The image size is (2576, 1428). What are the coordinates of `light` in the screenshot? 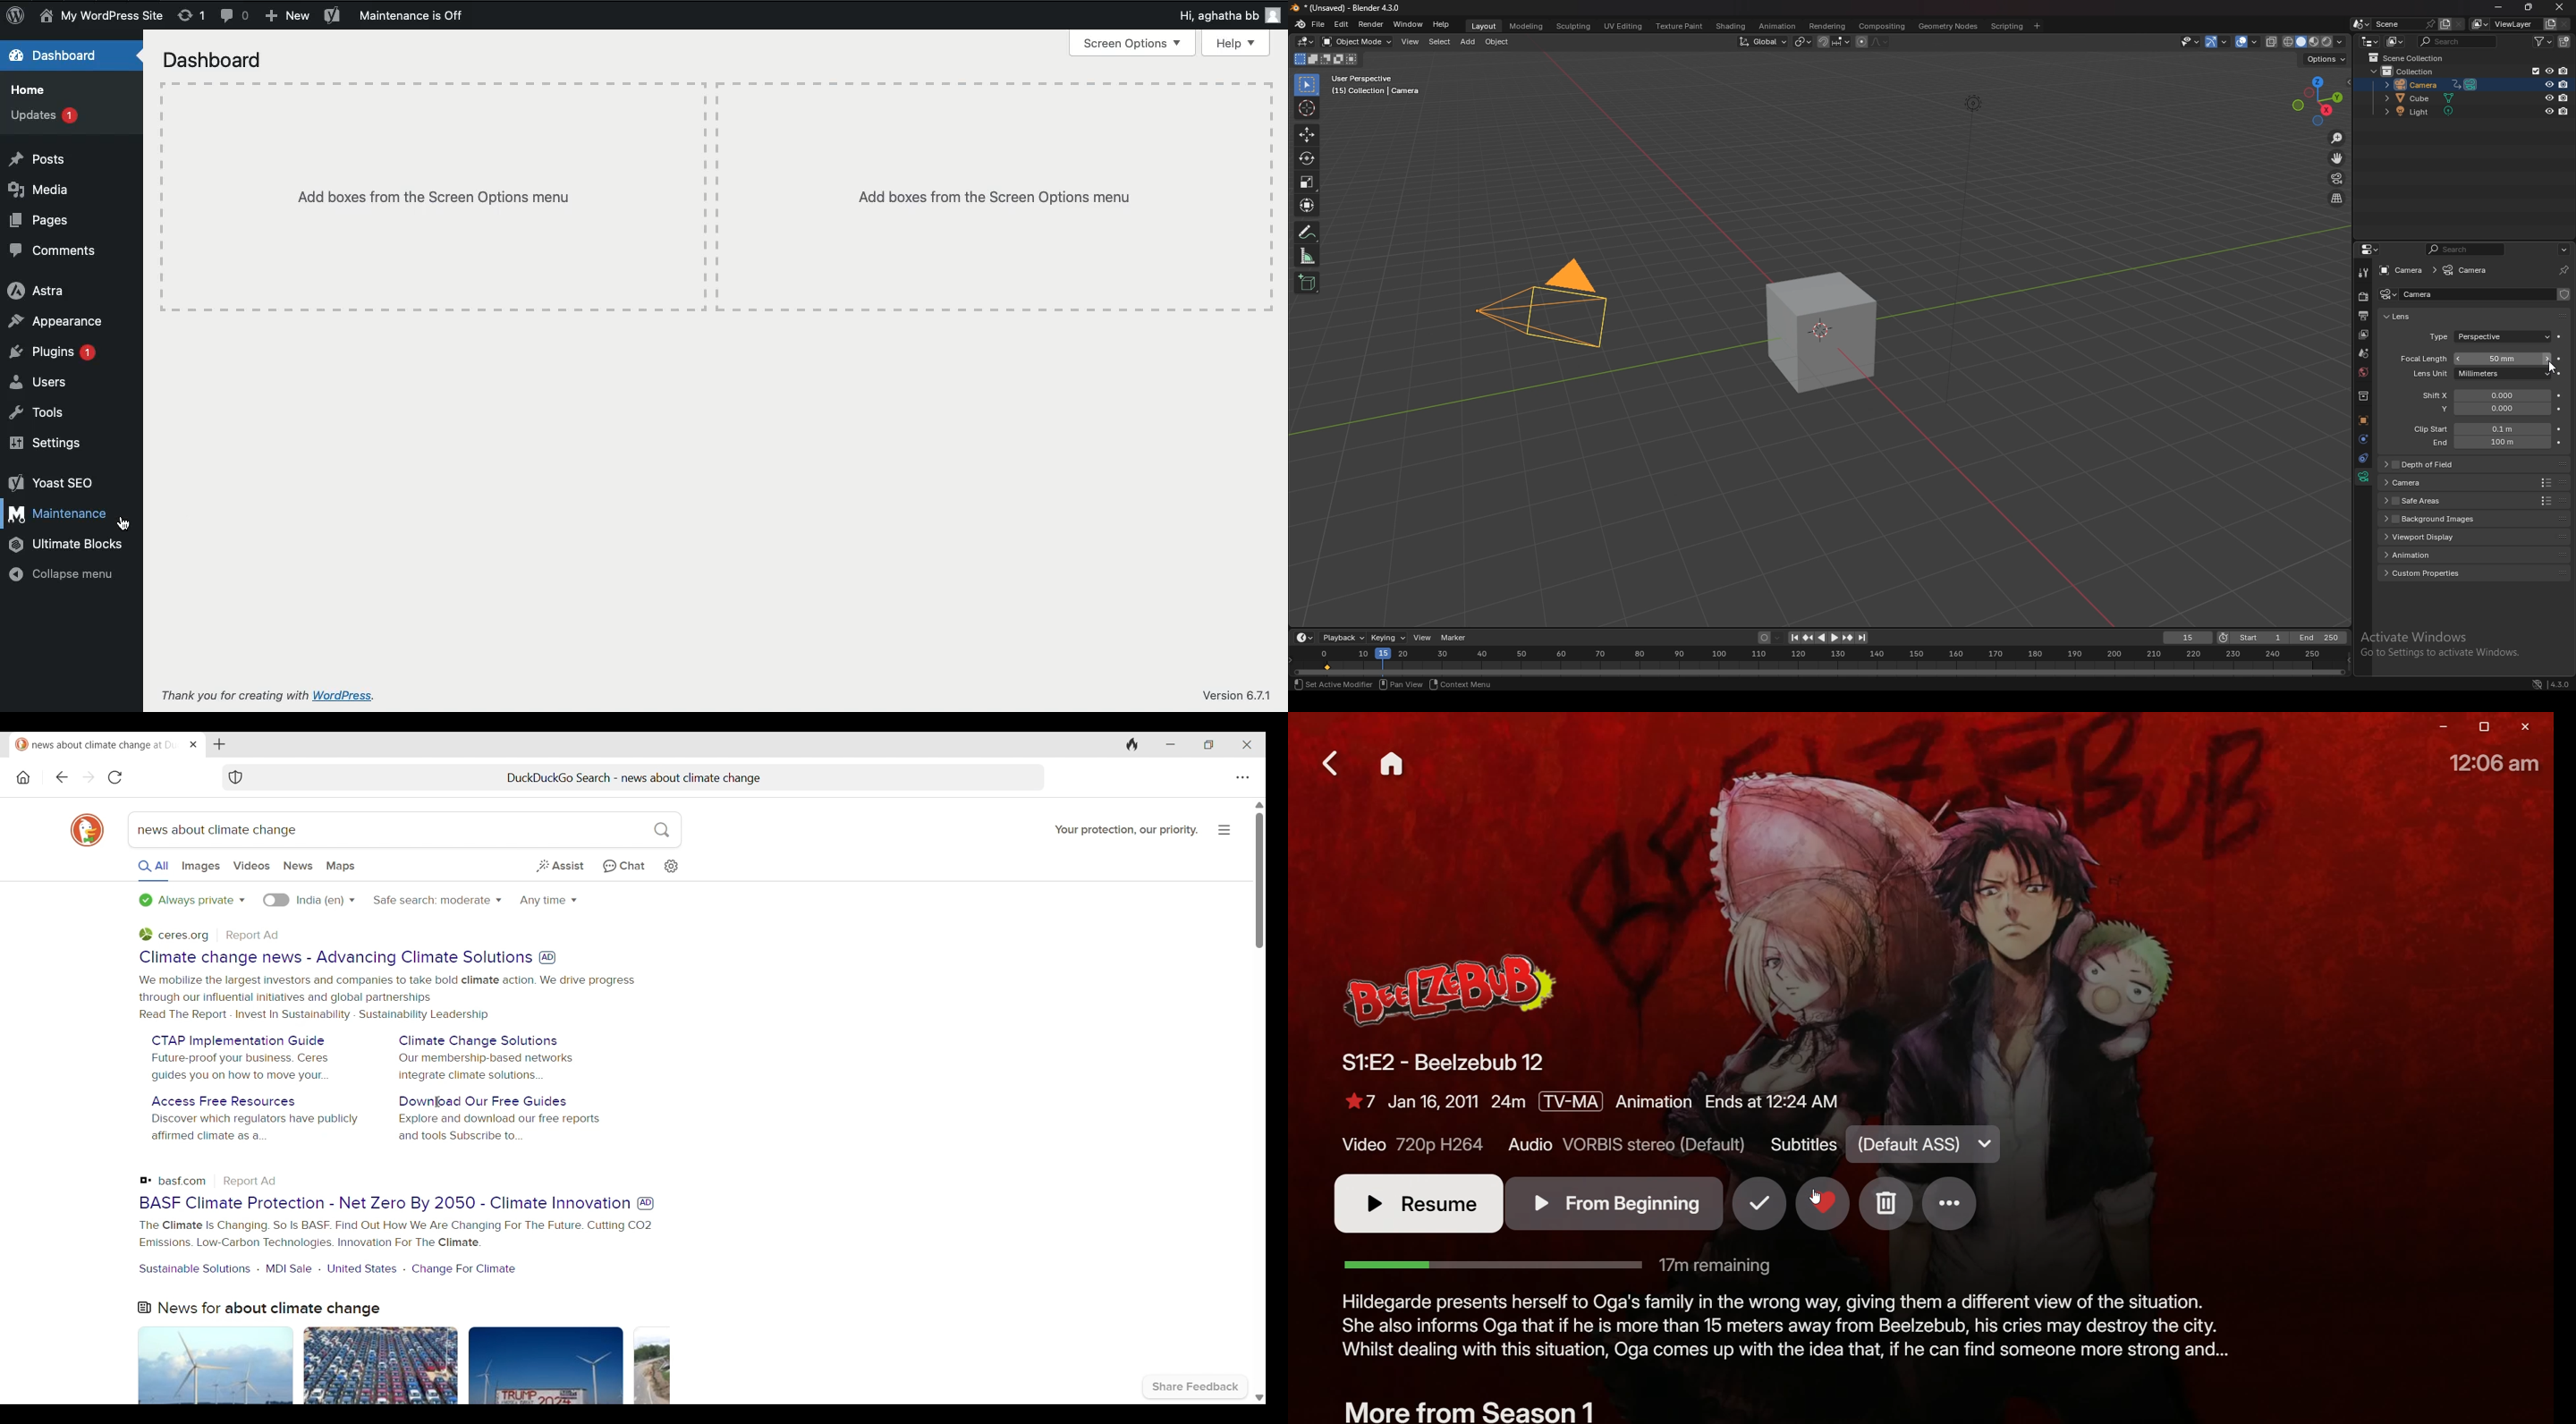 It's located at (2424, 113).